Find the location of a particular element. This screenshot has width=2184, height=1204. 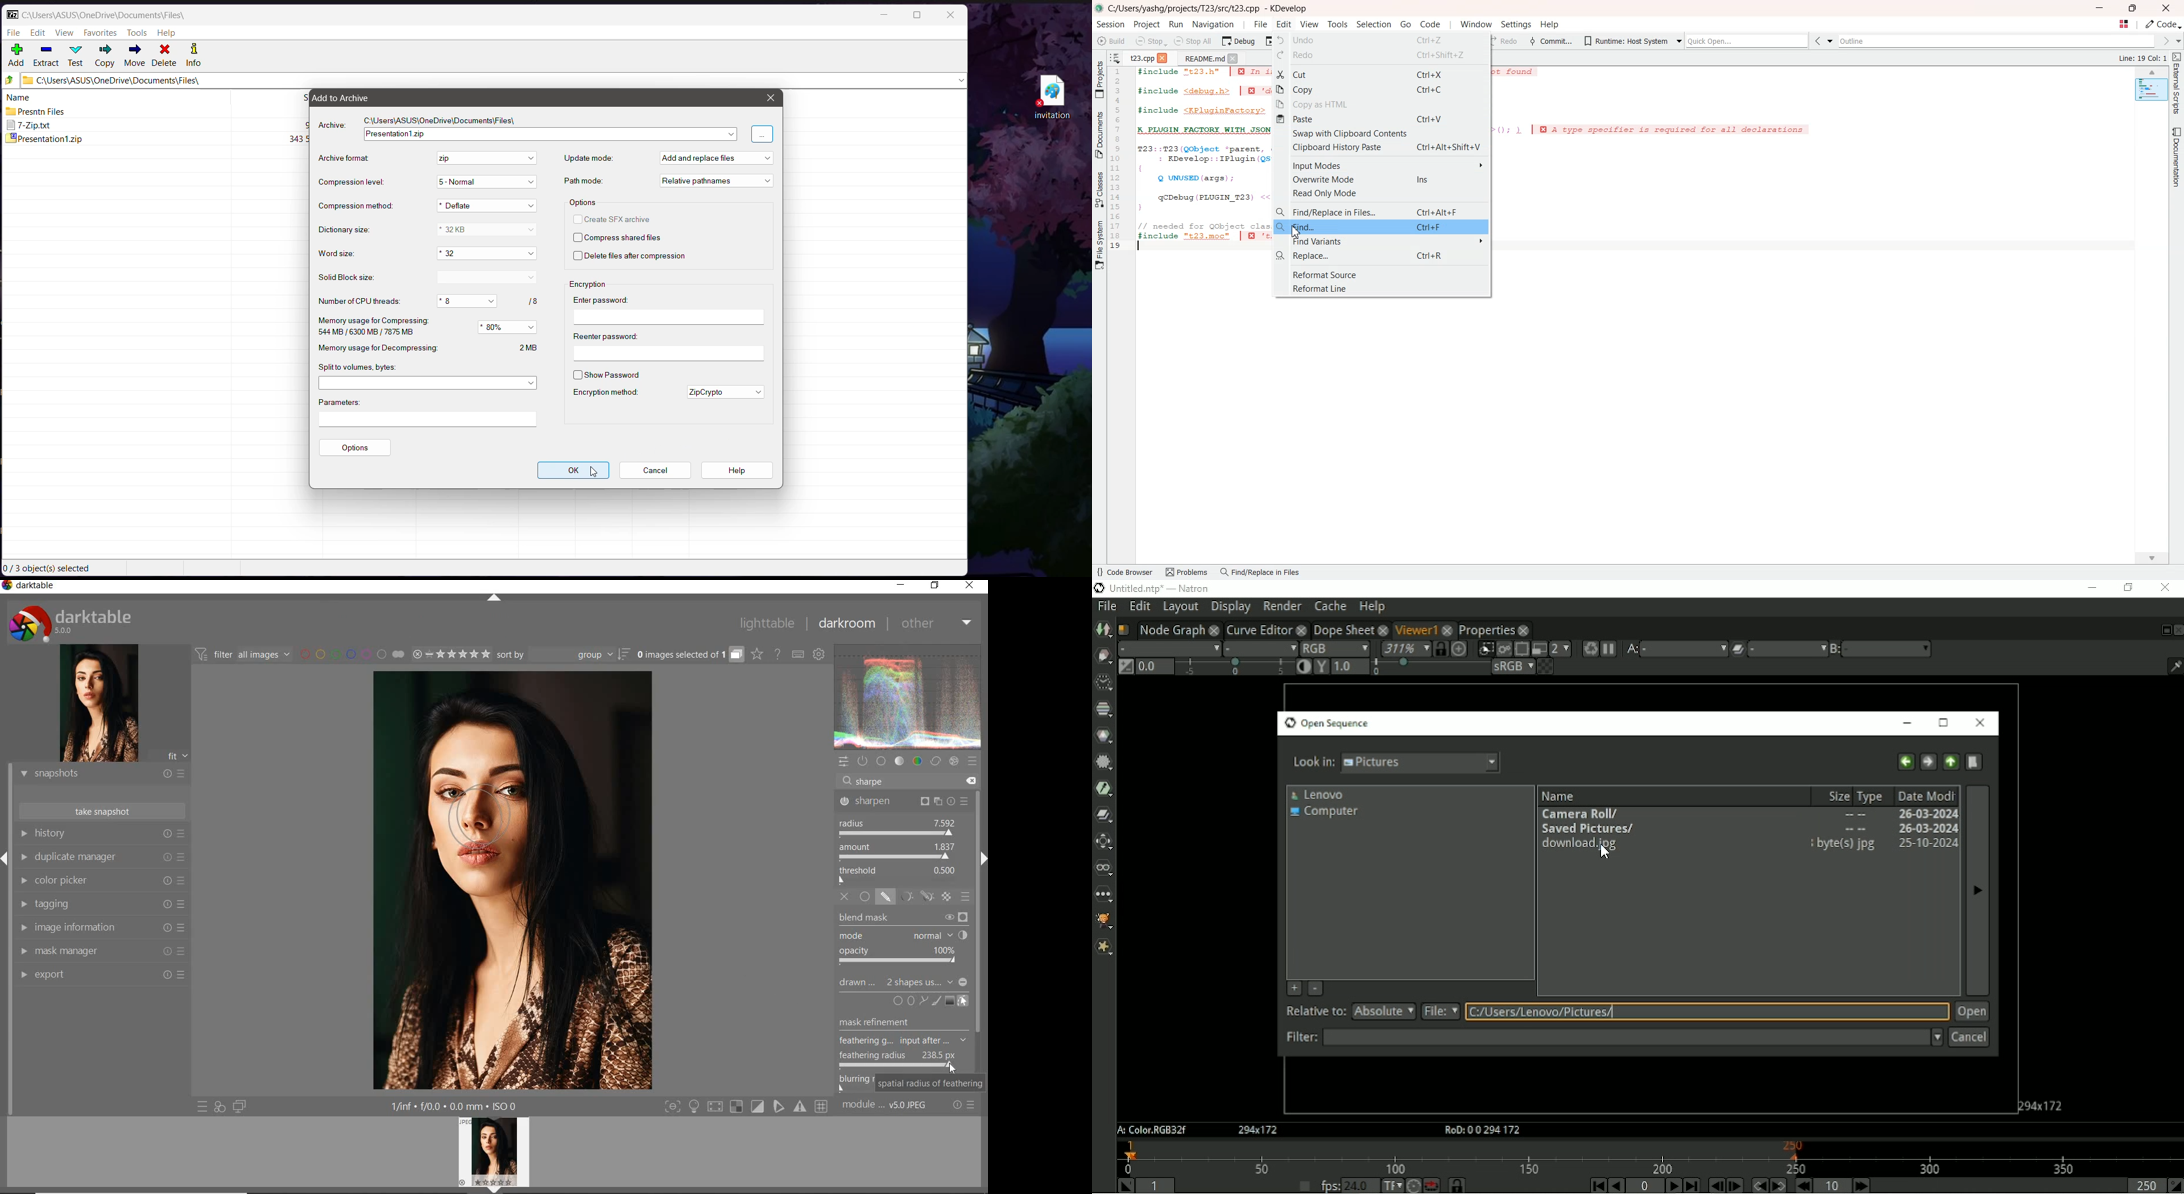

OFF is located at coordinates (845, 896).